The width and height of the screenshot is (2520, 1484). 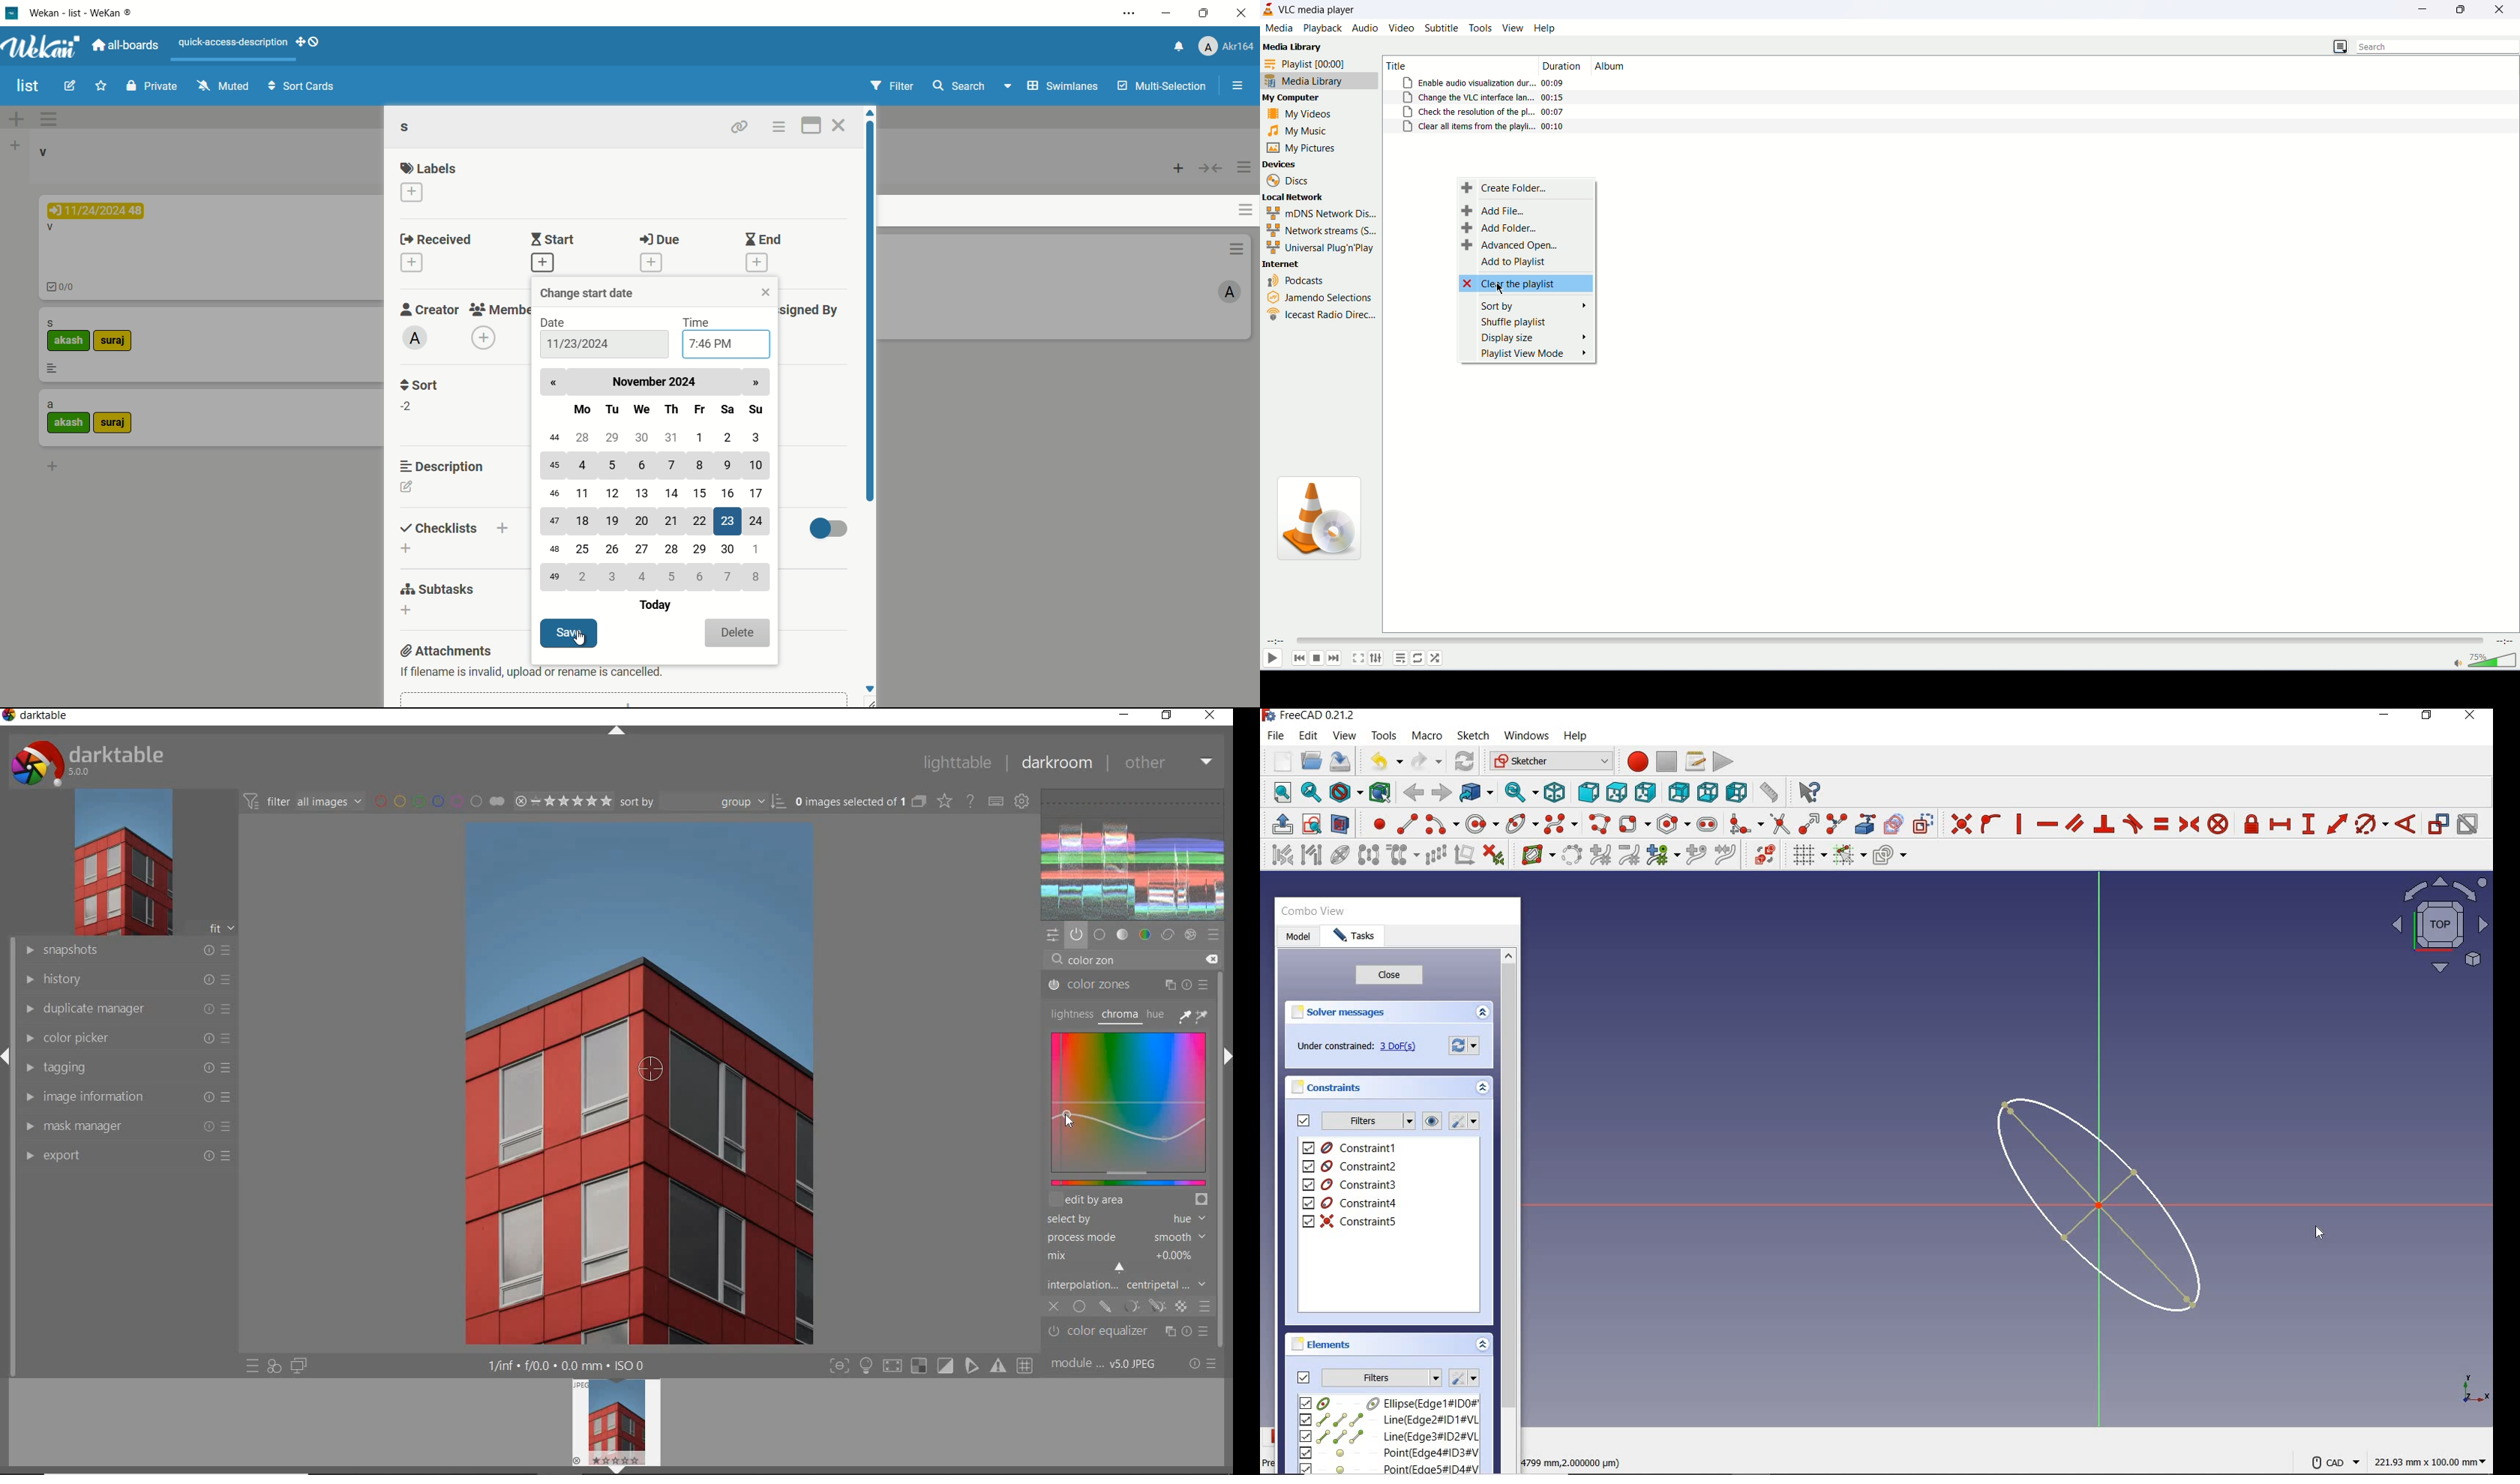 What do you see at coordinates (1507, 187) in the screenshot?
I see `create folder` at bounding box center [1507, 187].